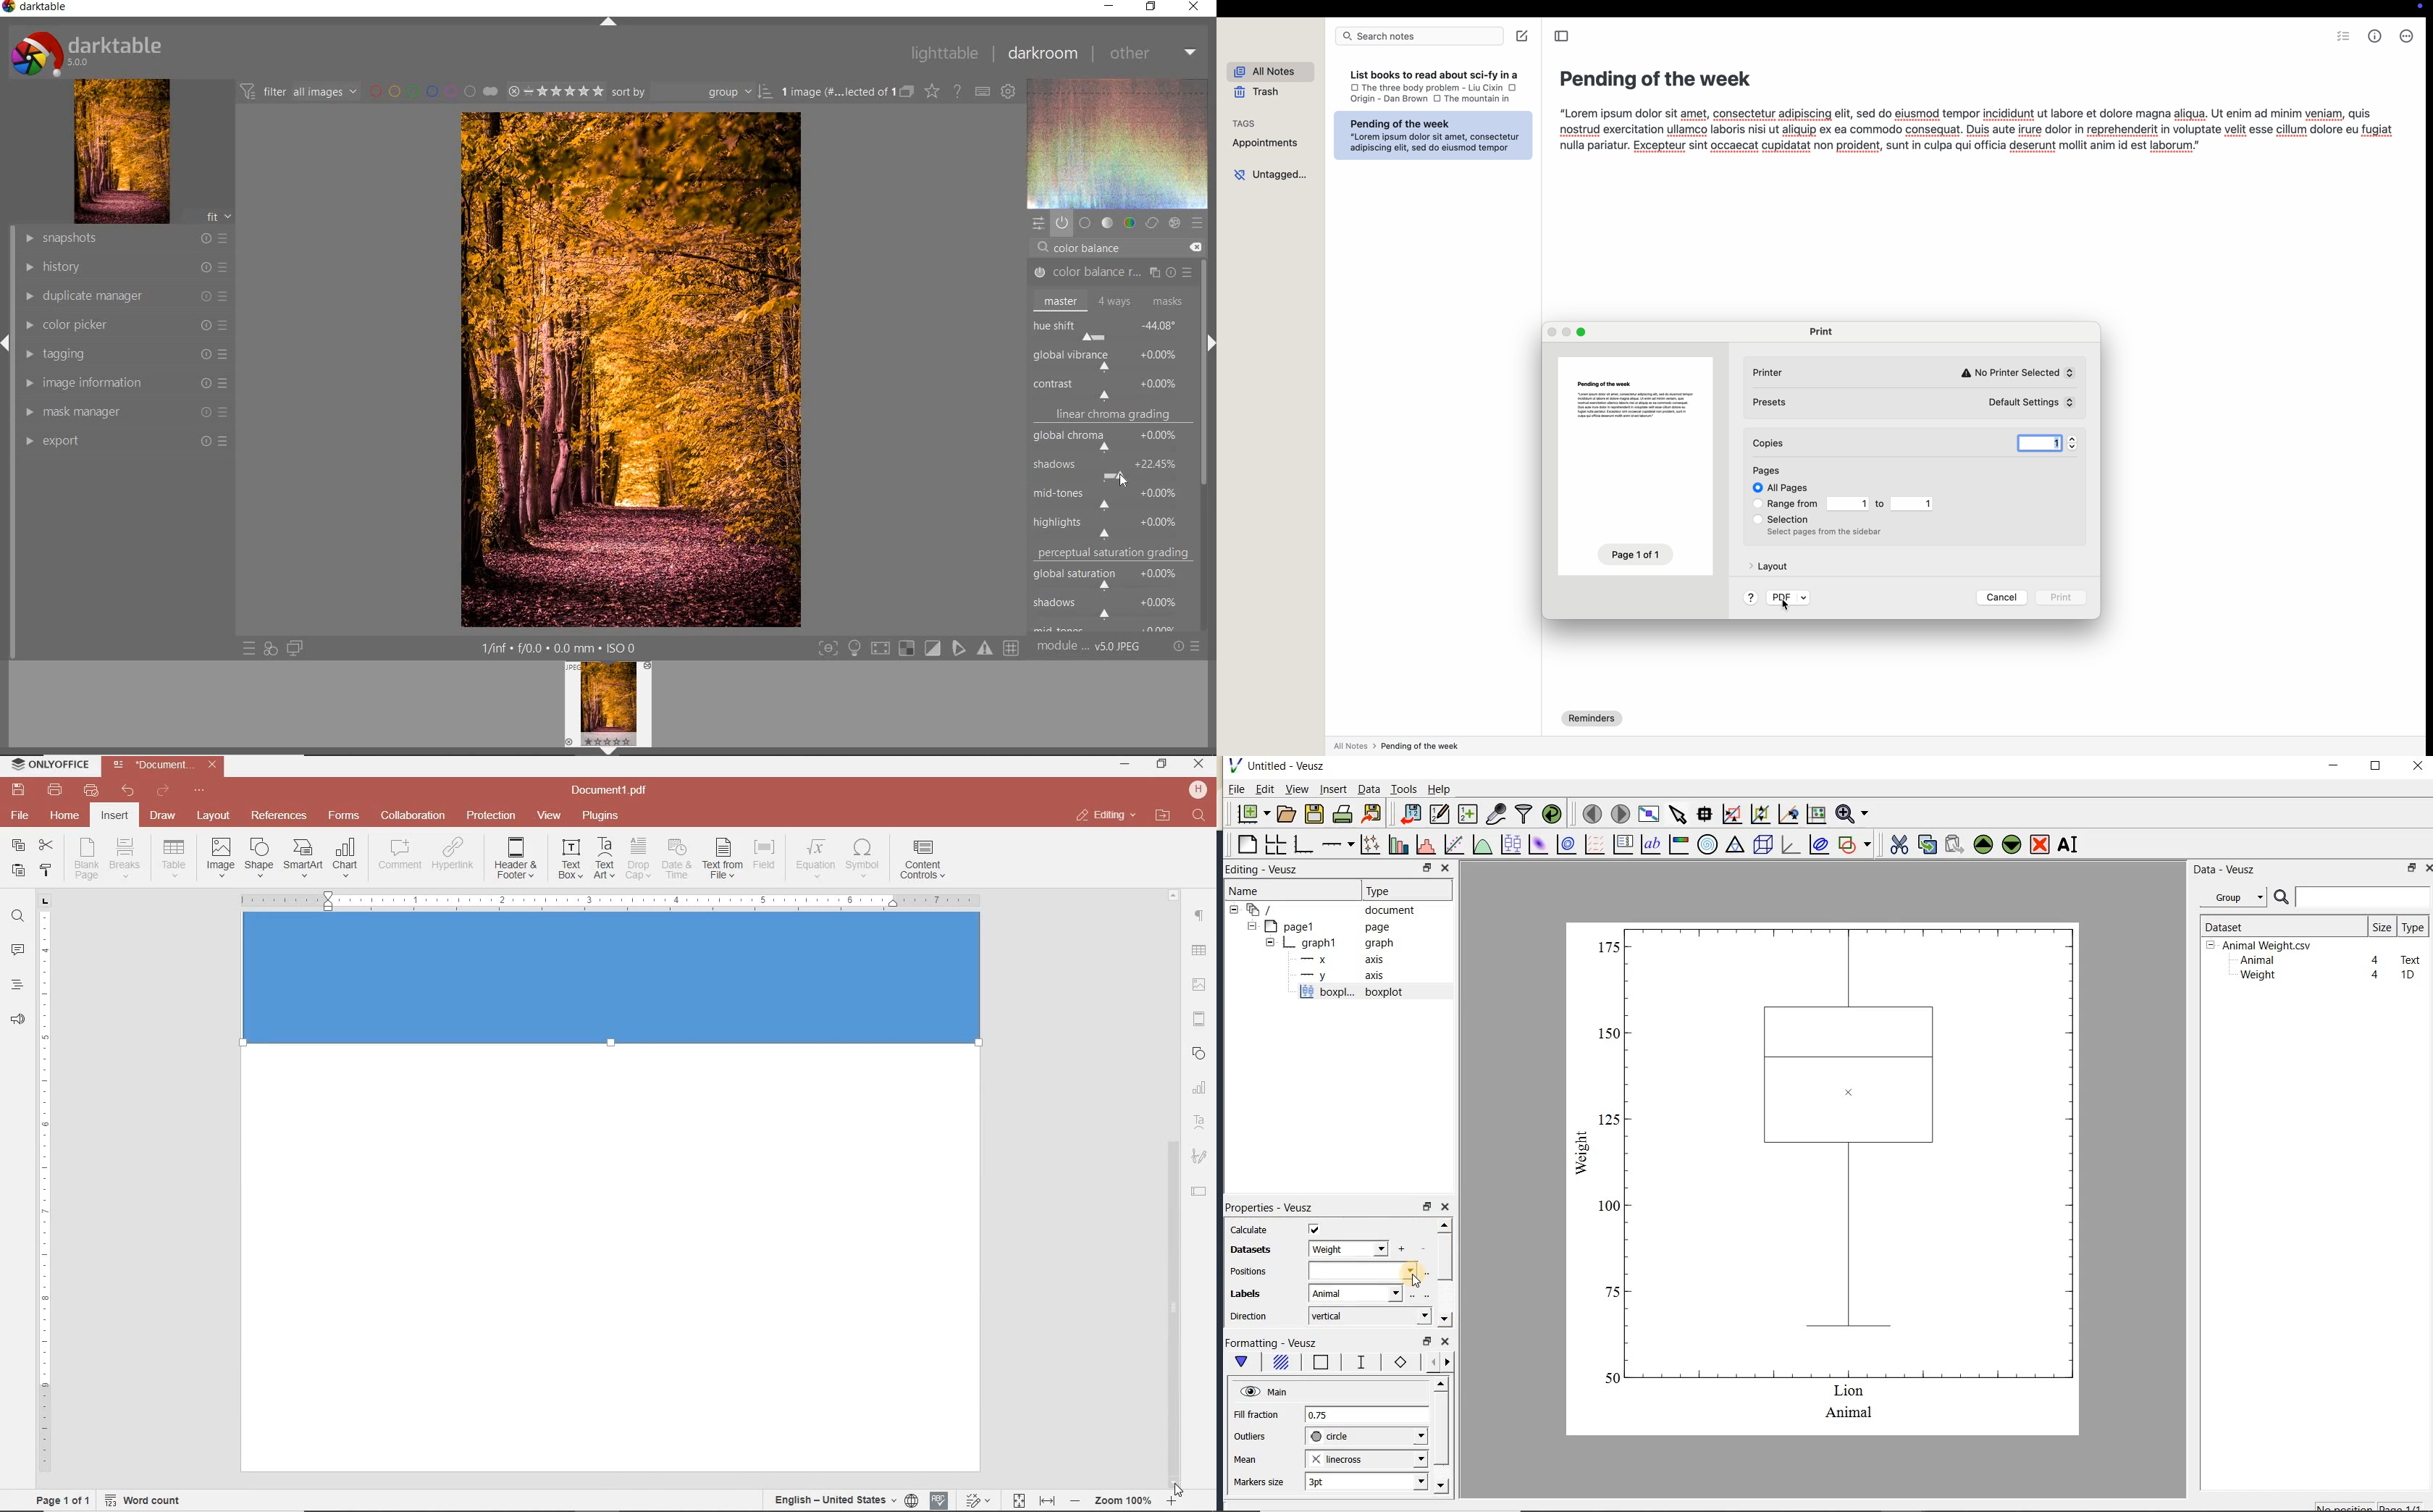 The height and width of the screenshot is (1512, 2436). I want to click on , so click(609, 901).